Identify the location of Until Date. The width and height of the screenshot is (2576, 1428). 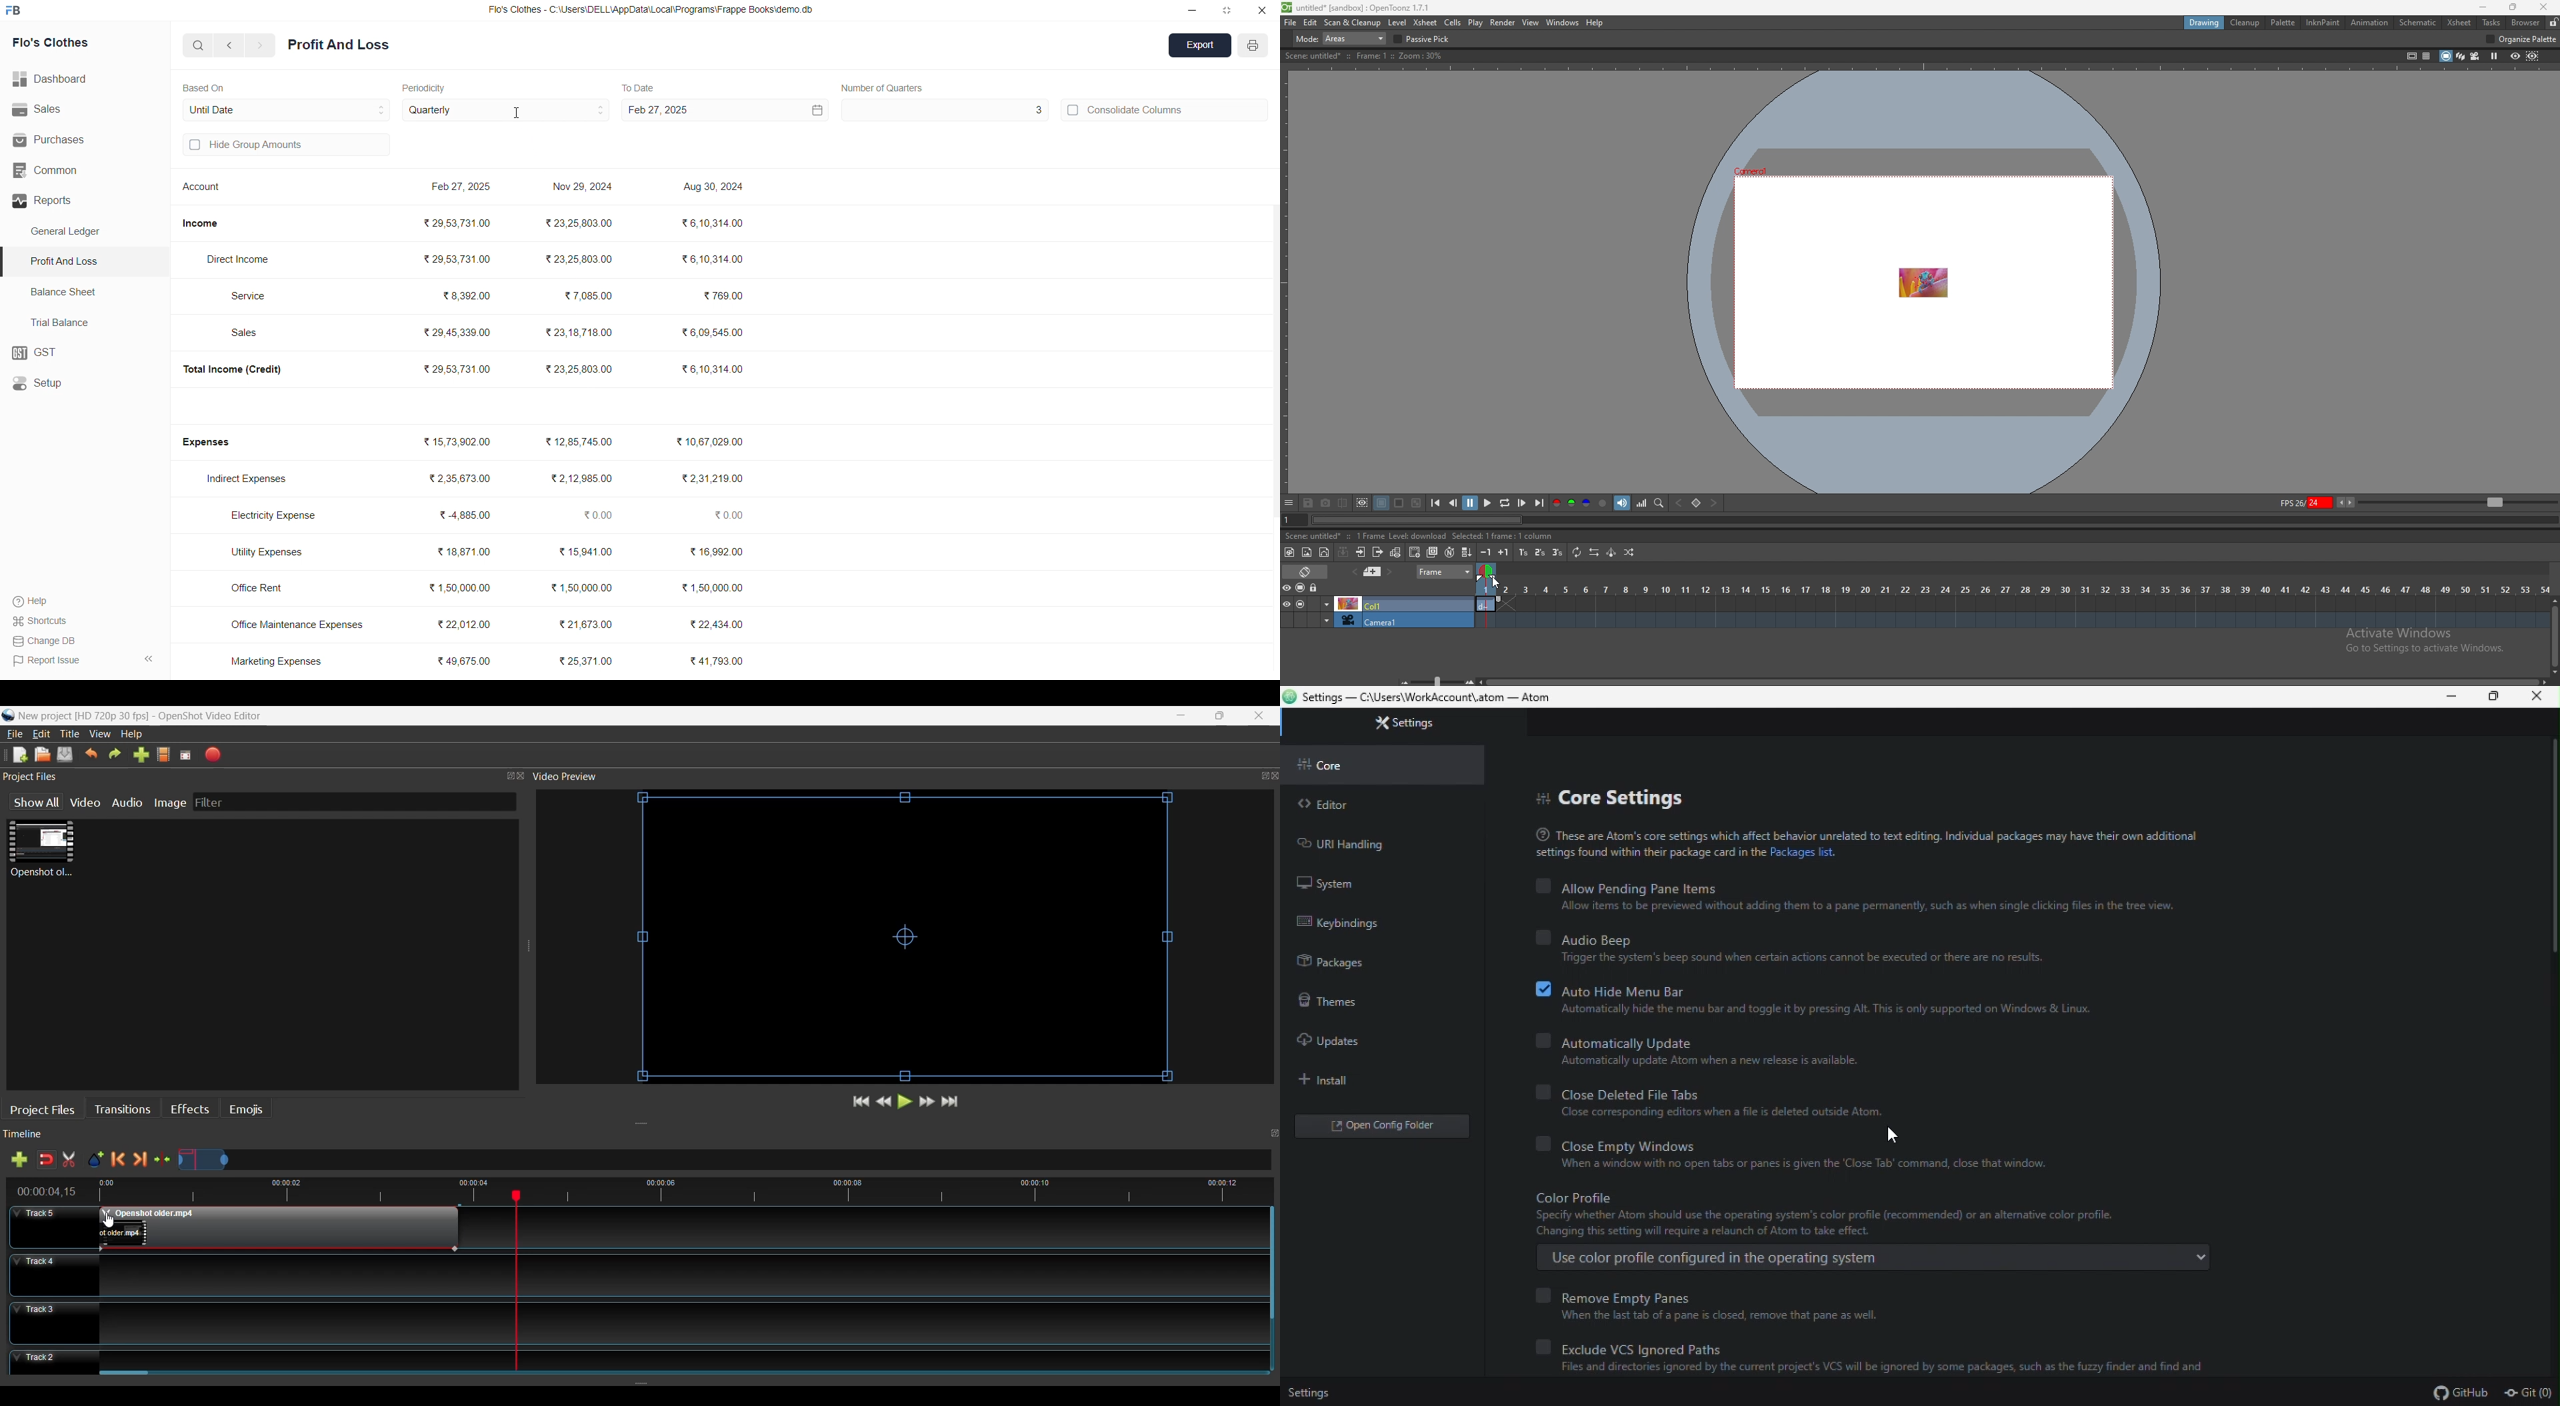
(287, 108).